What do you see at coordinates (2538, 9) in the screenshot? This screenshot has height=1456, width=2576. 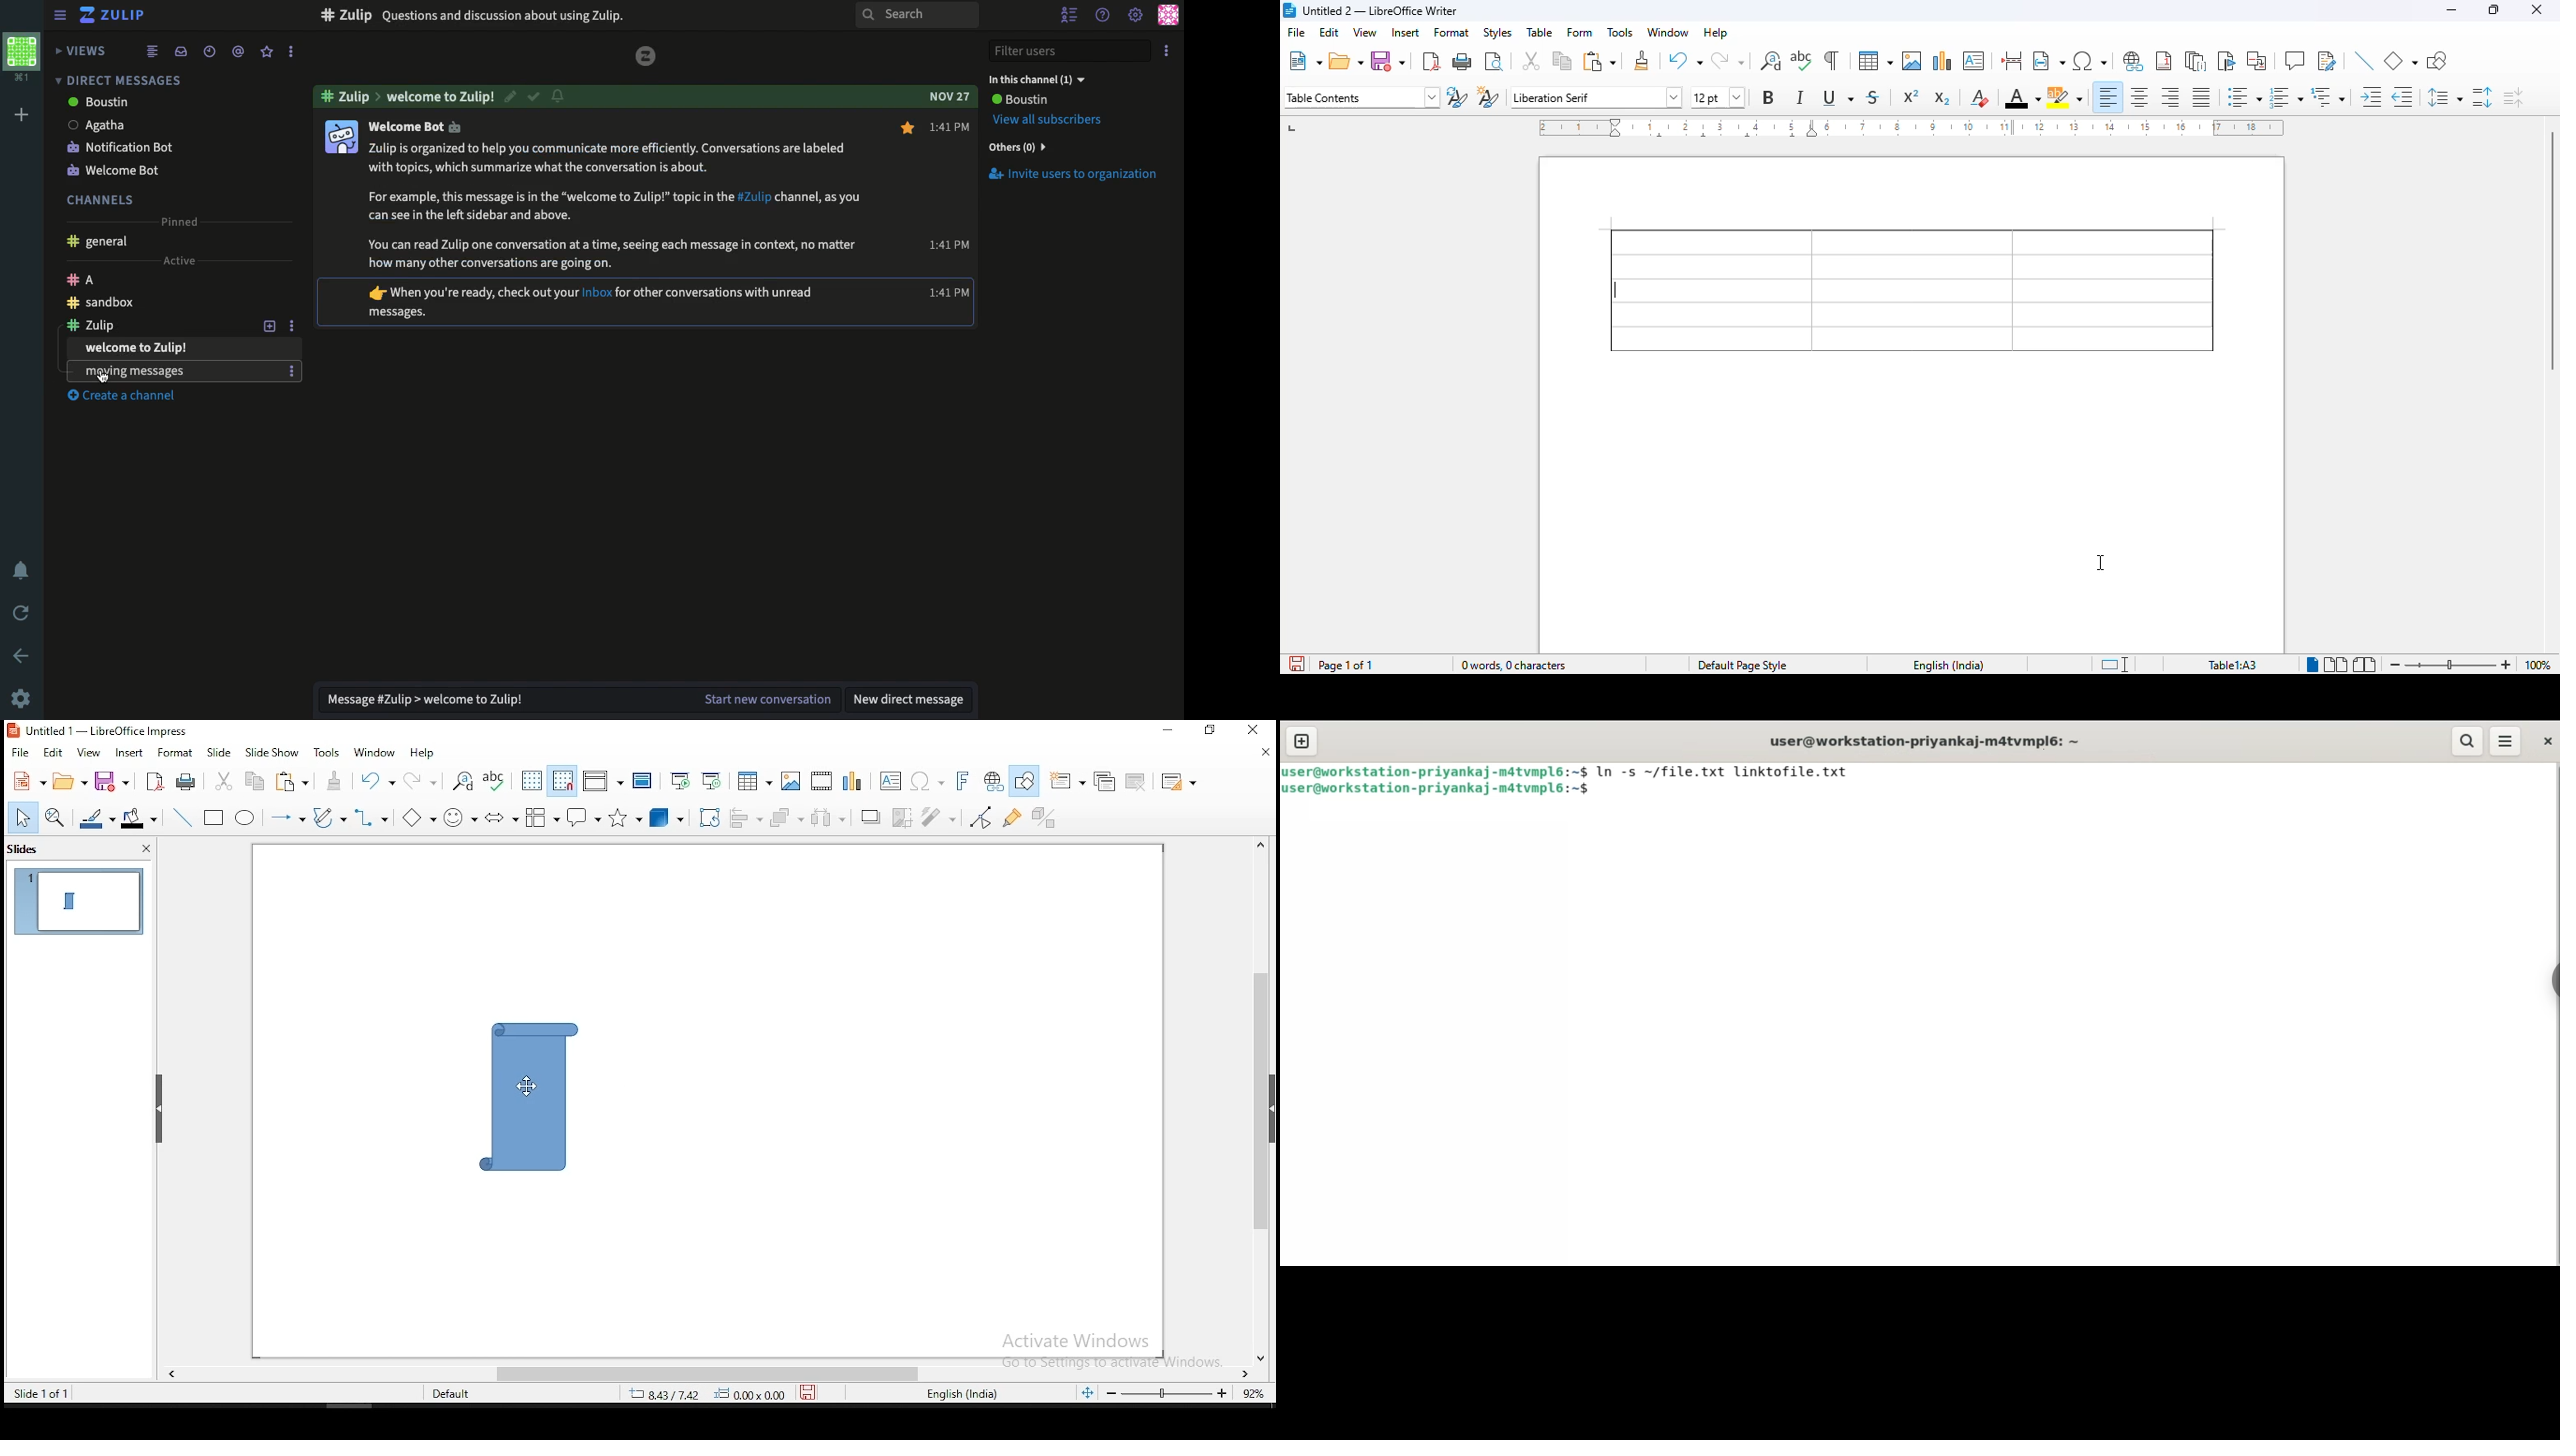 I see `close` at bounding box center [2538, 9].